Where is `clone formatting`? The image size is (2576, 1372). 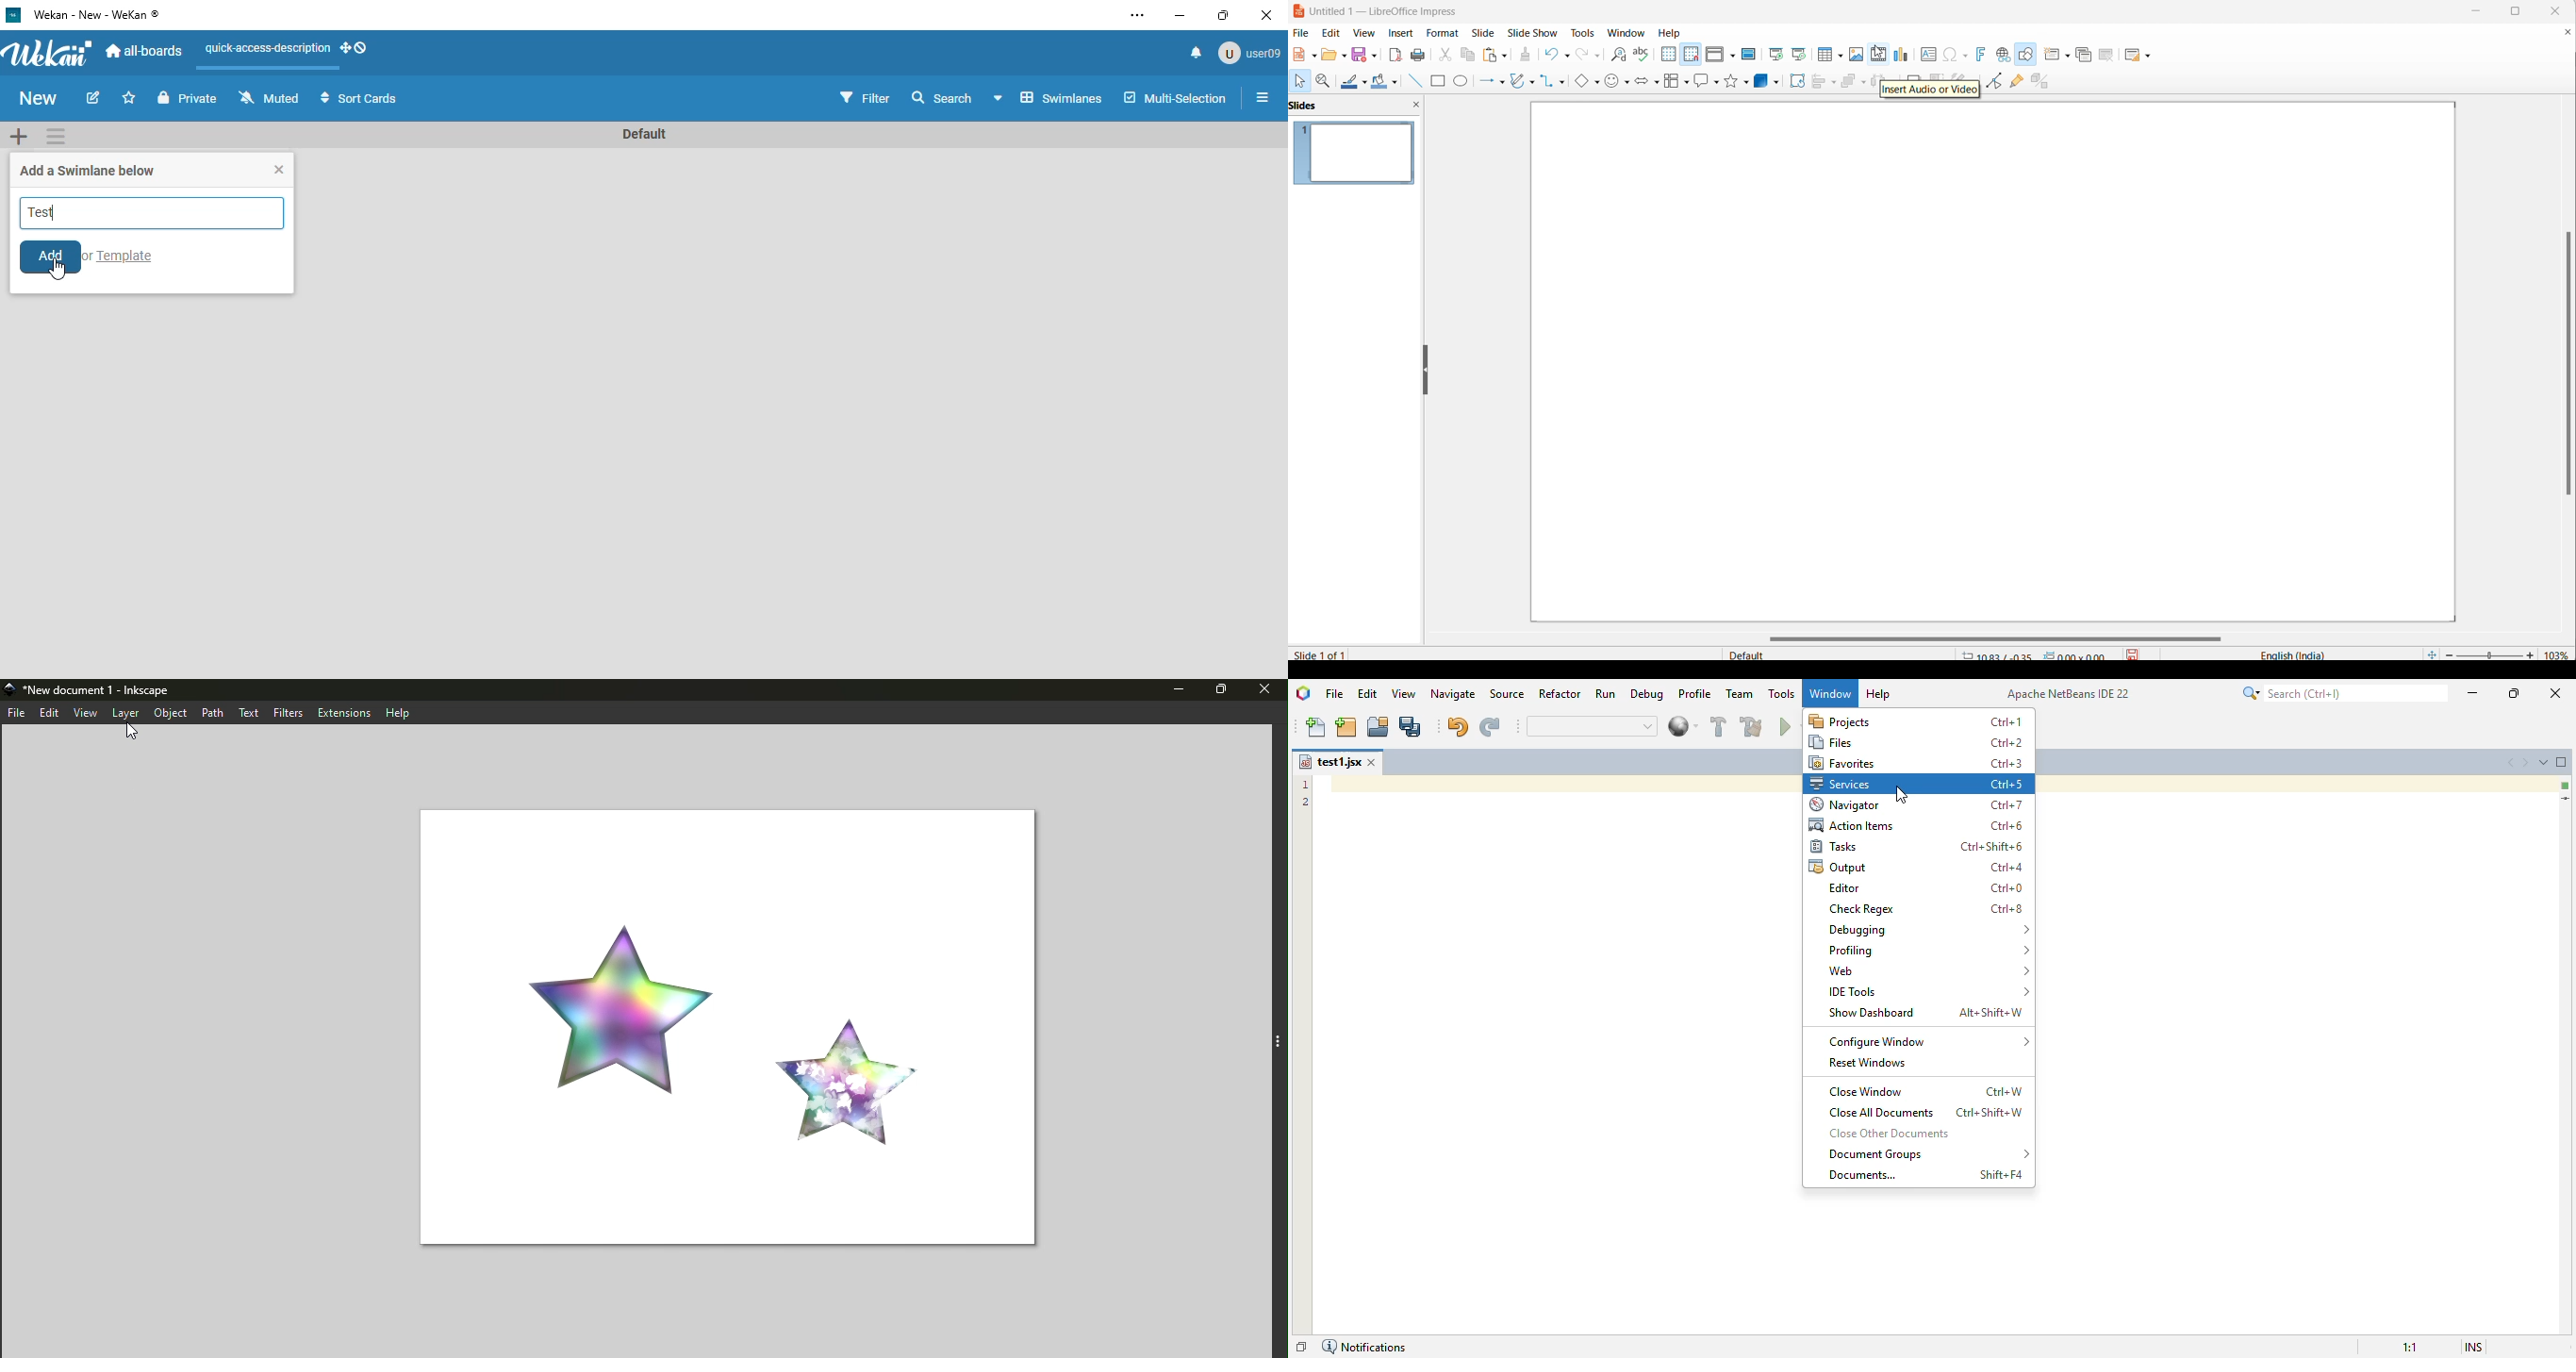
clone formatting is located at coordinates (1527, 55).